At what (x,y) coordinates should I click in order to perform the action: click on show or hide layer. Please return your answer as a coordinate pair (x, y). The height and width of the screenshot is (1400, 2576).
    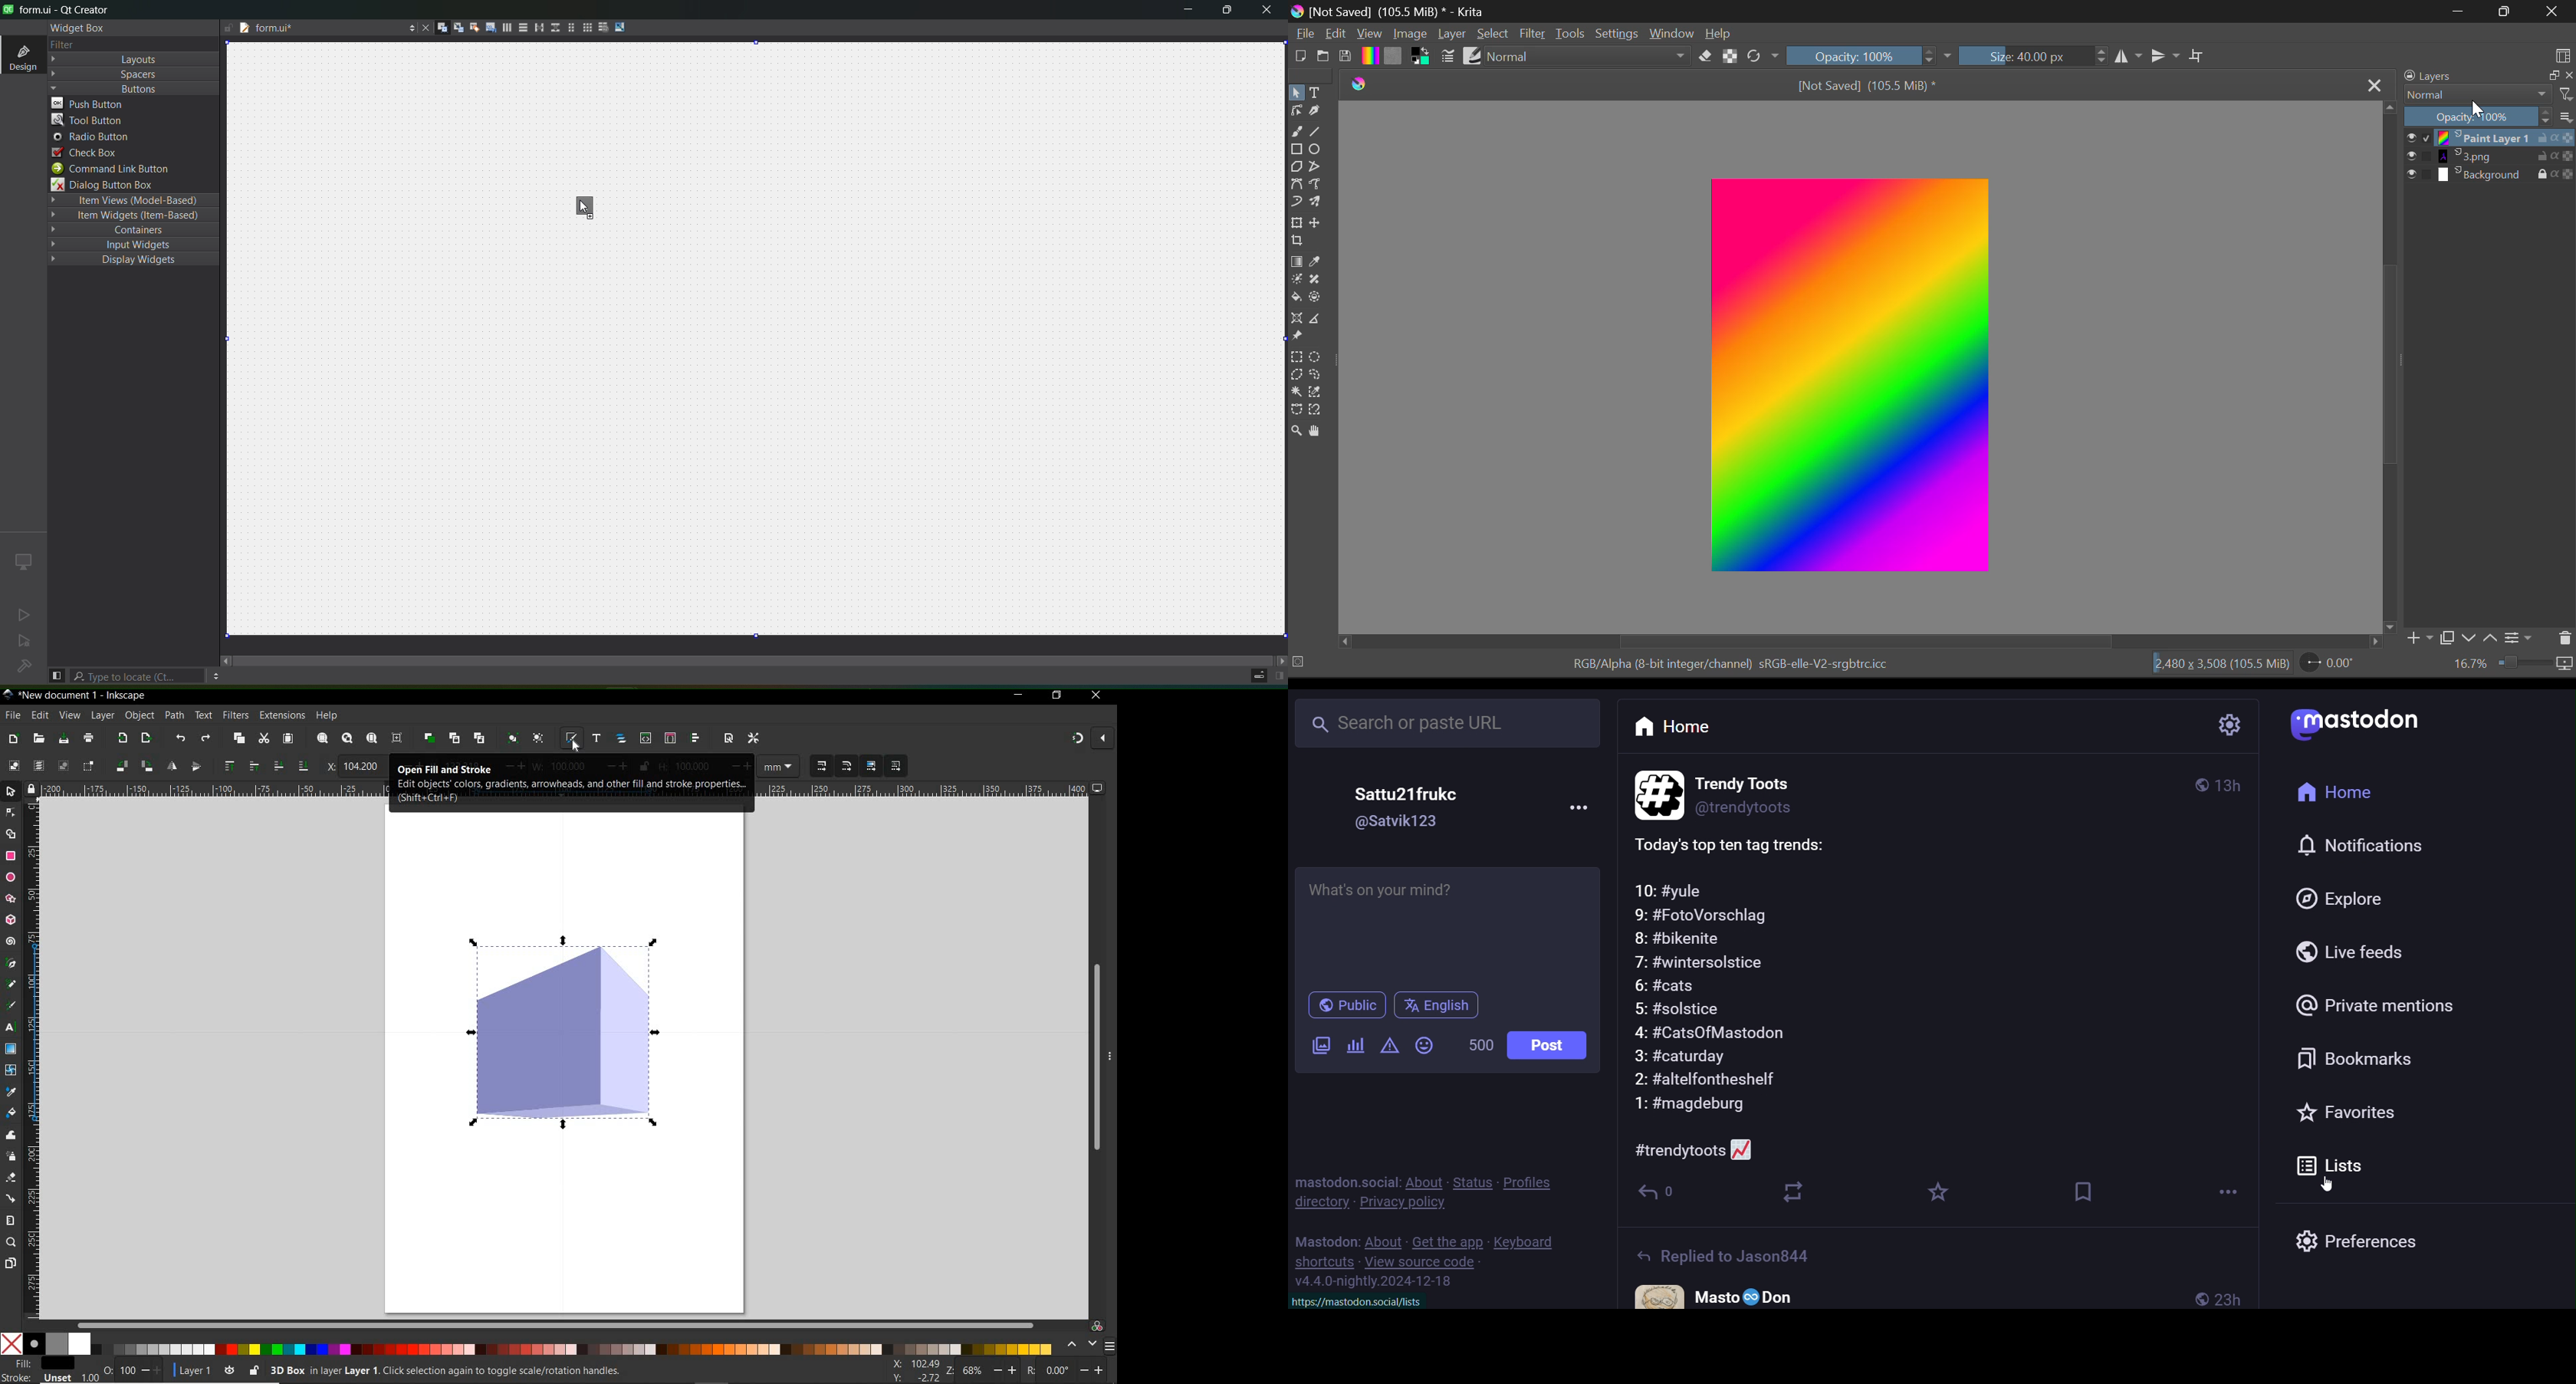
    Looking at the image, I should click on (2418, 157).